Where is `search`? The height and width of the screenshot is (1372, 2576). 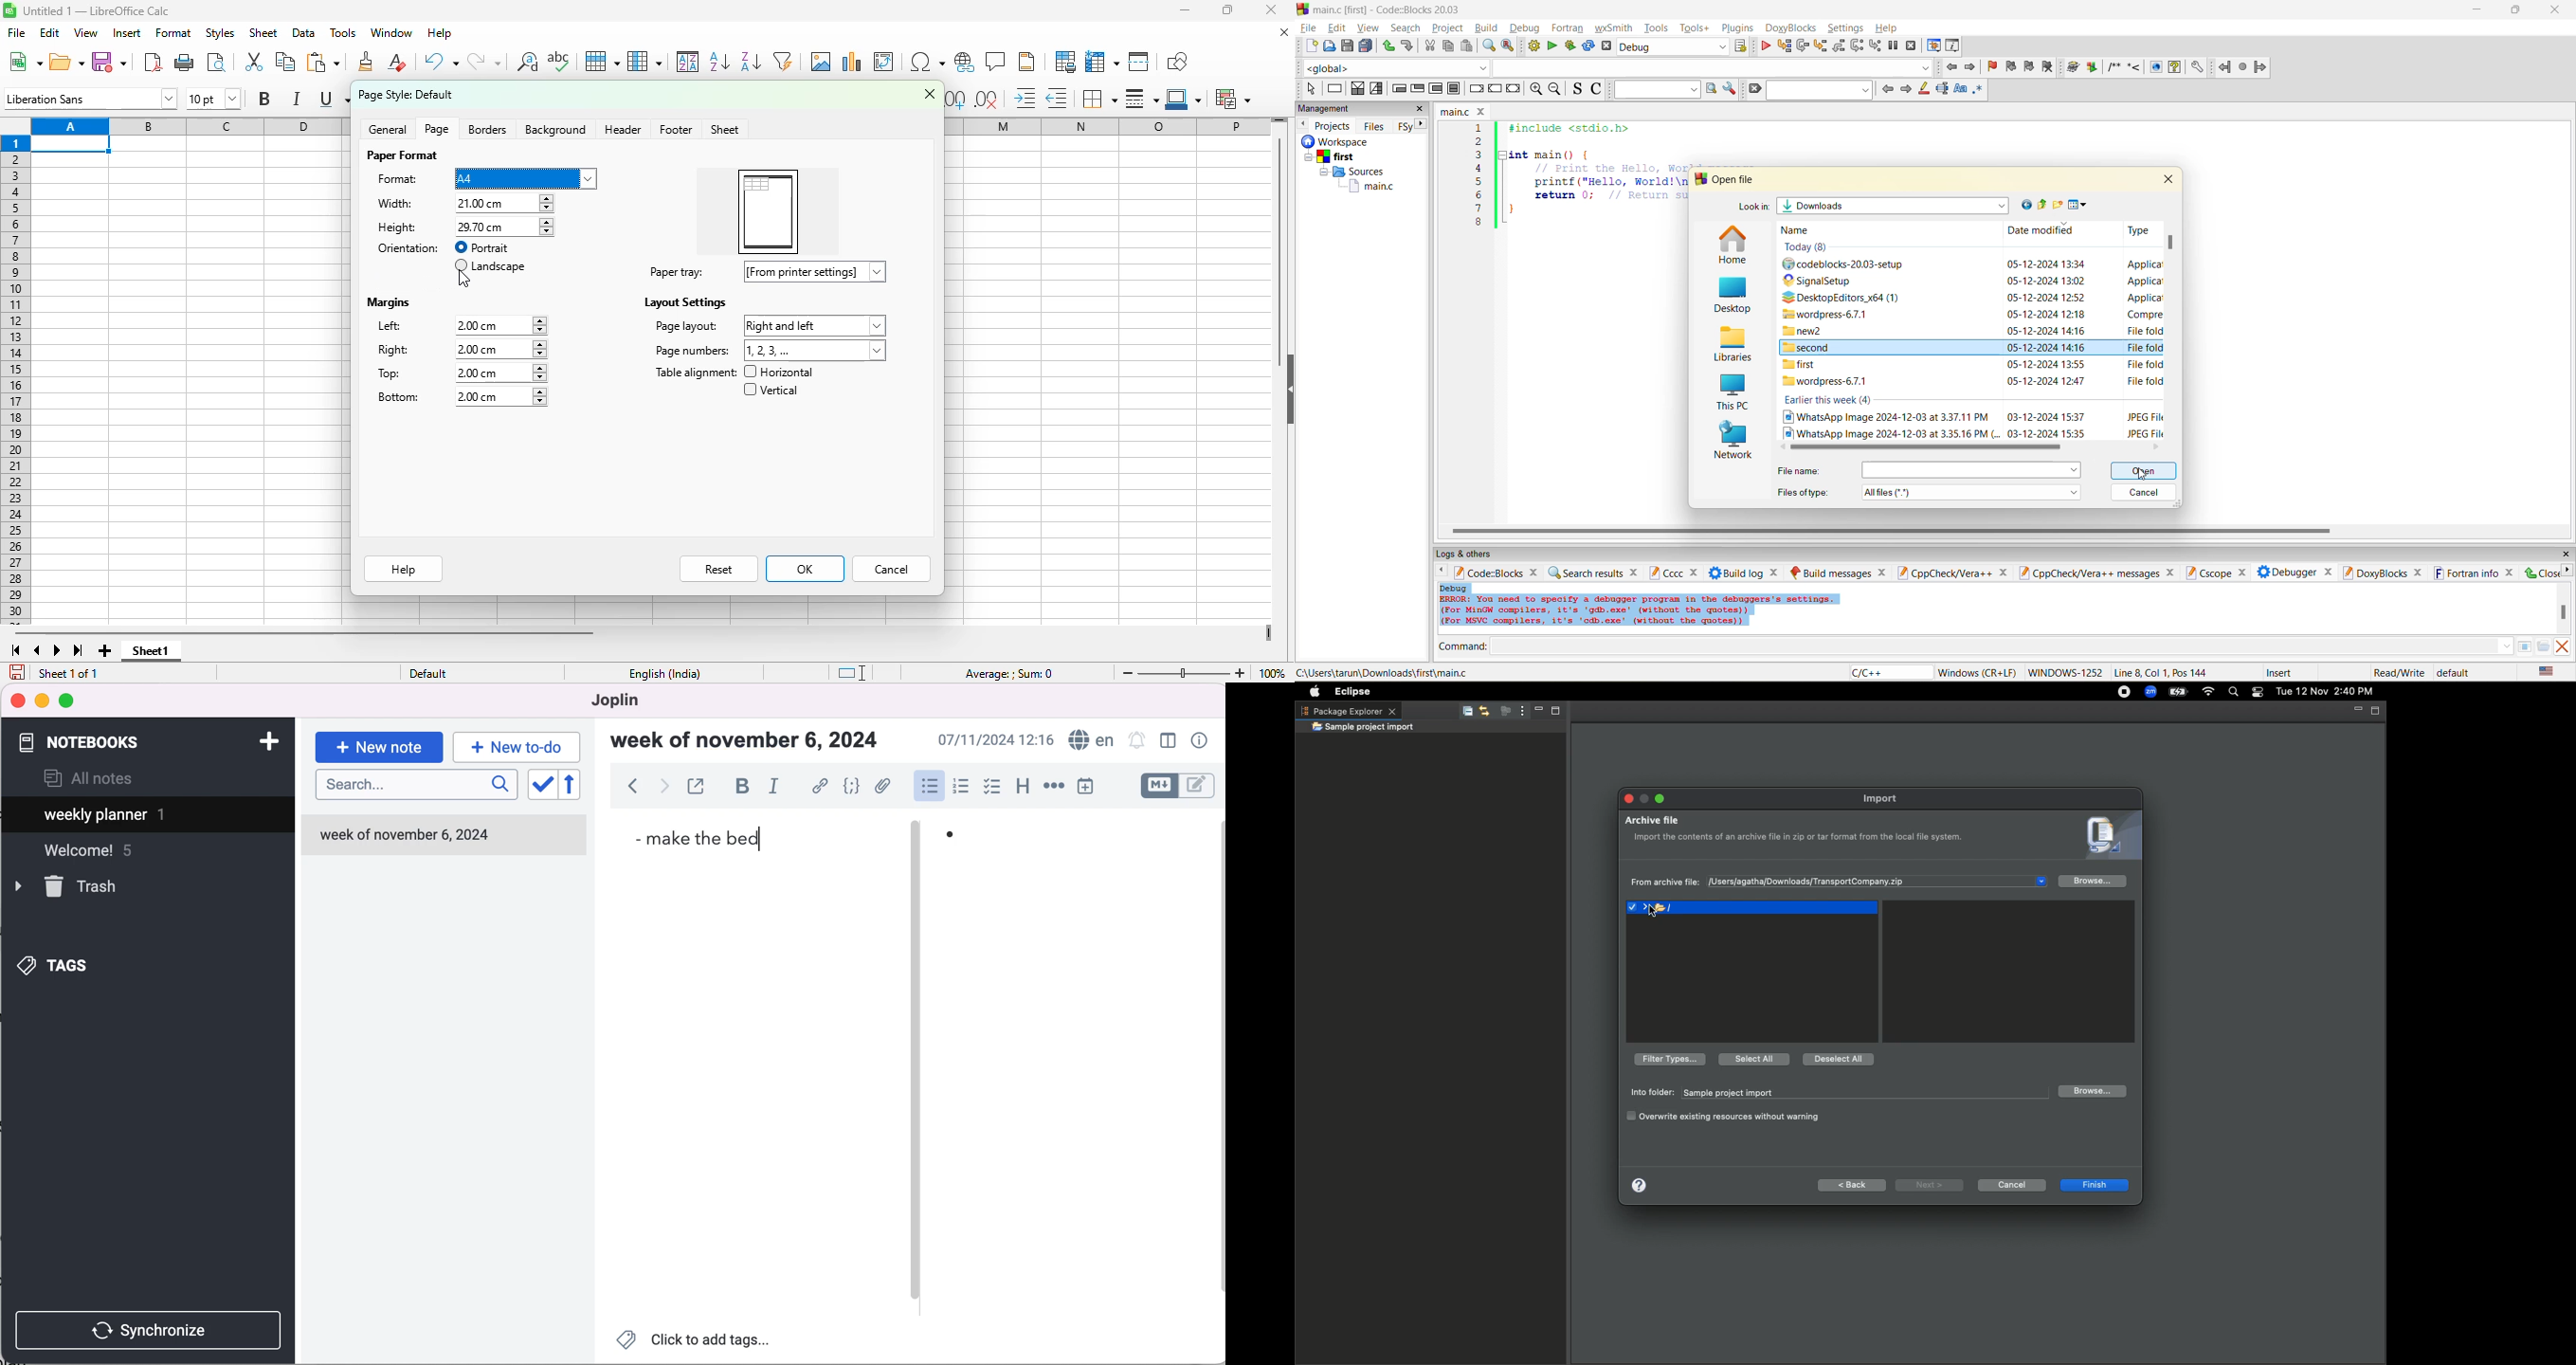 search is located at coordinates (1821, 89).